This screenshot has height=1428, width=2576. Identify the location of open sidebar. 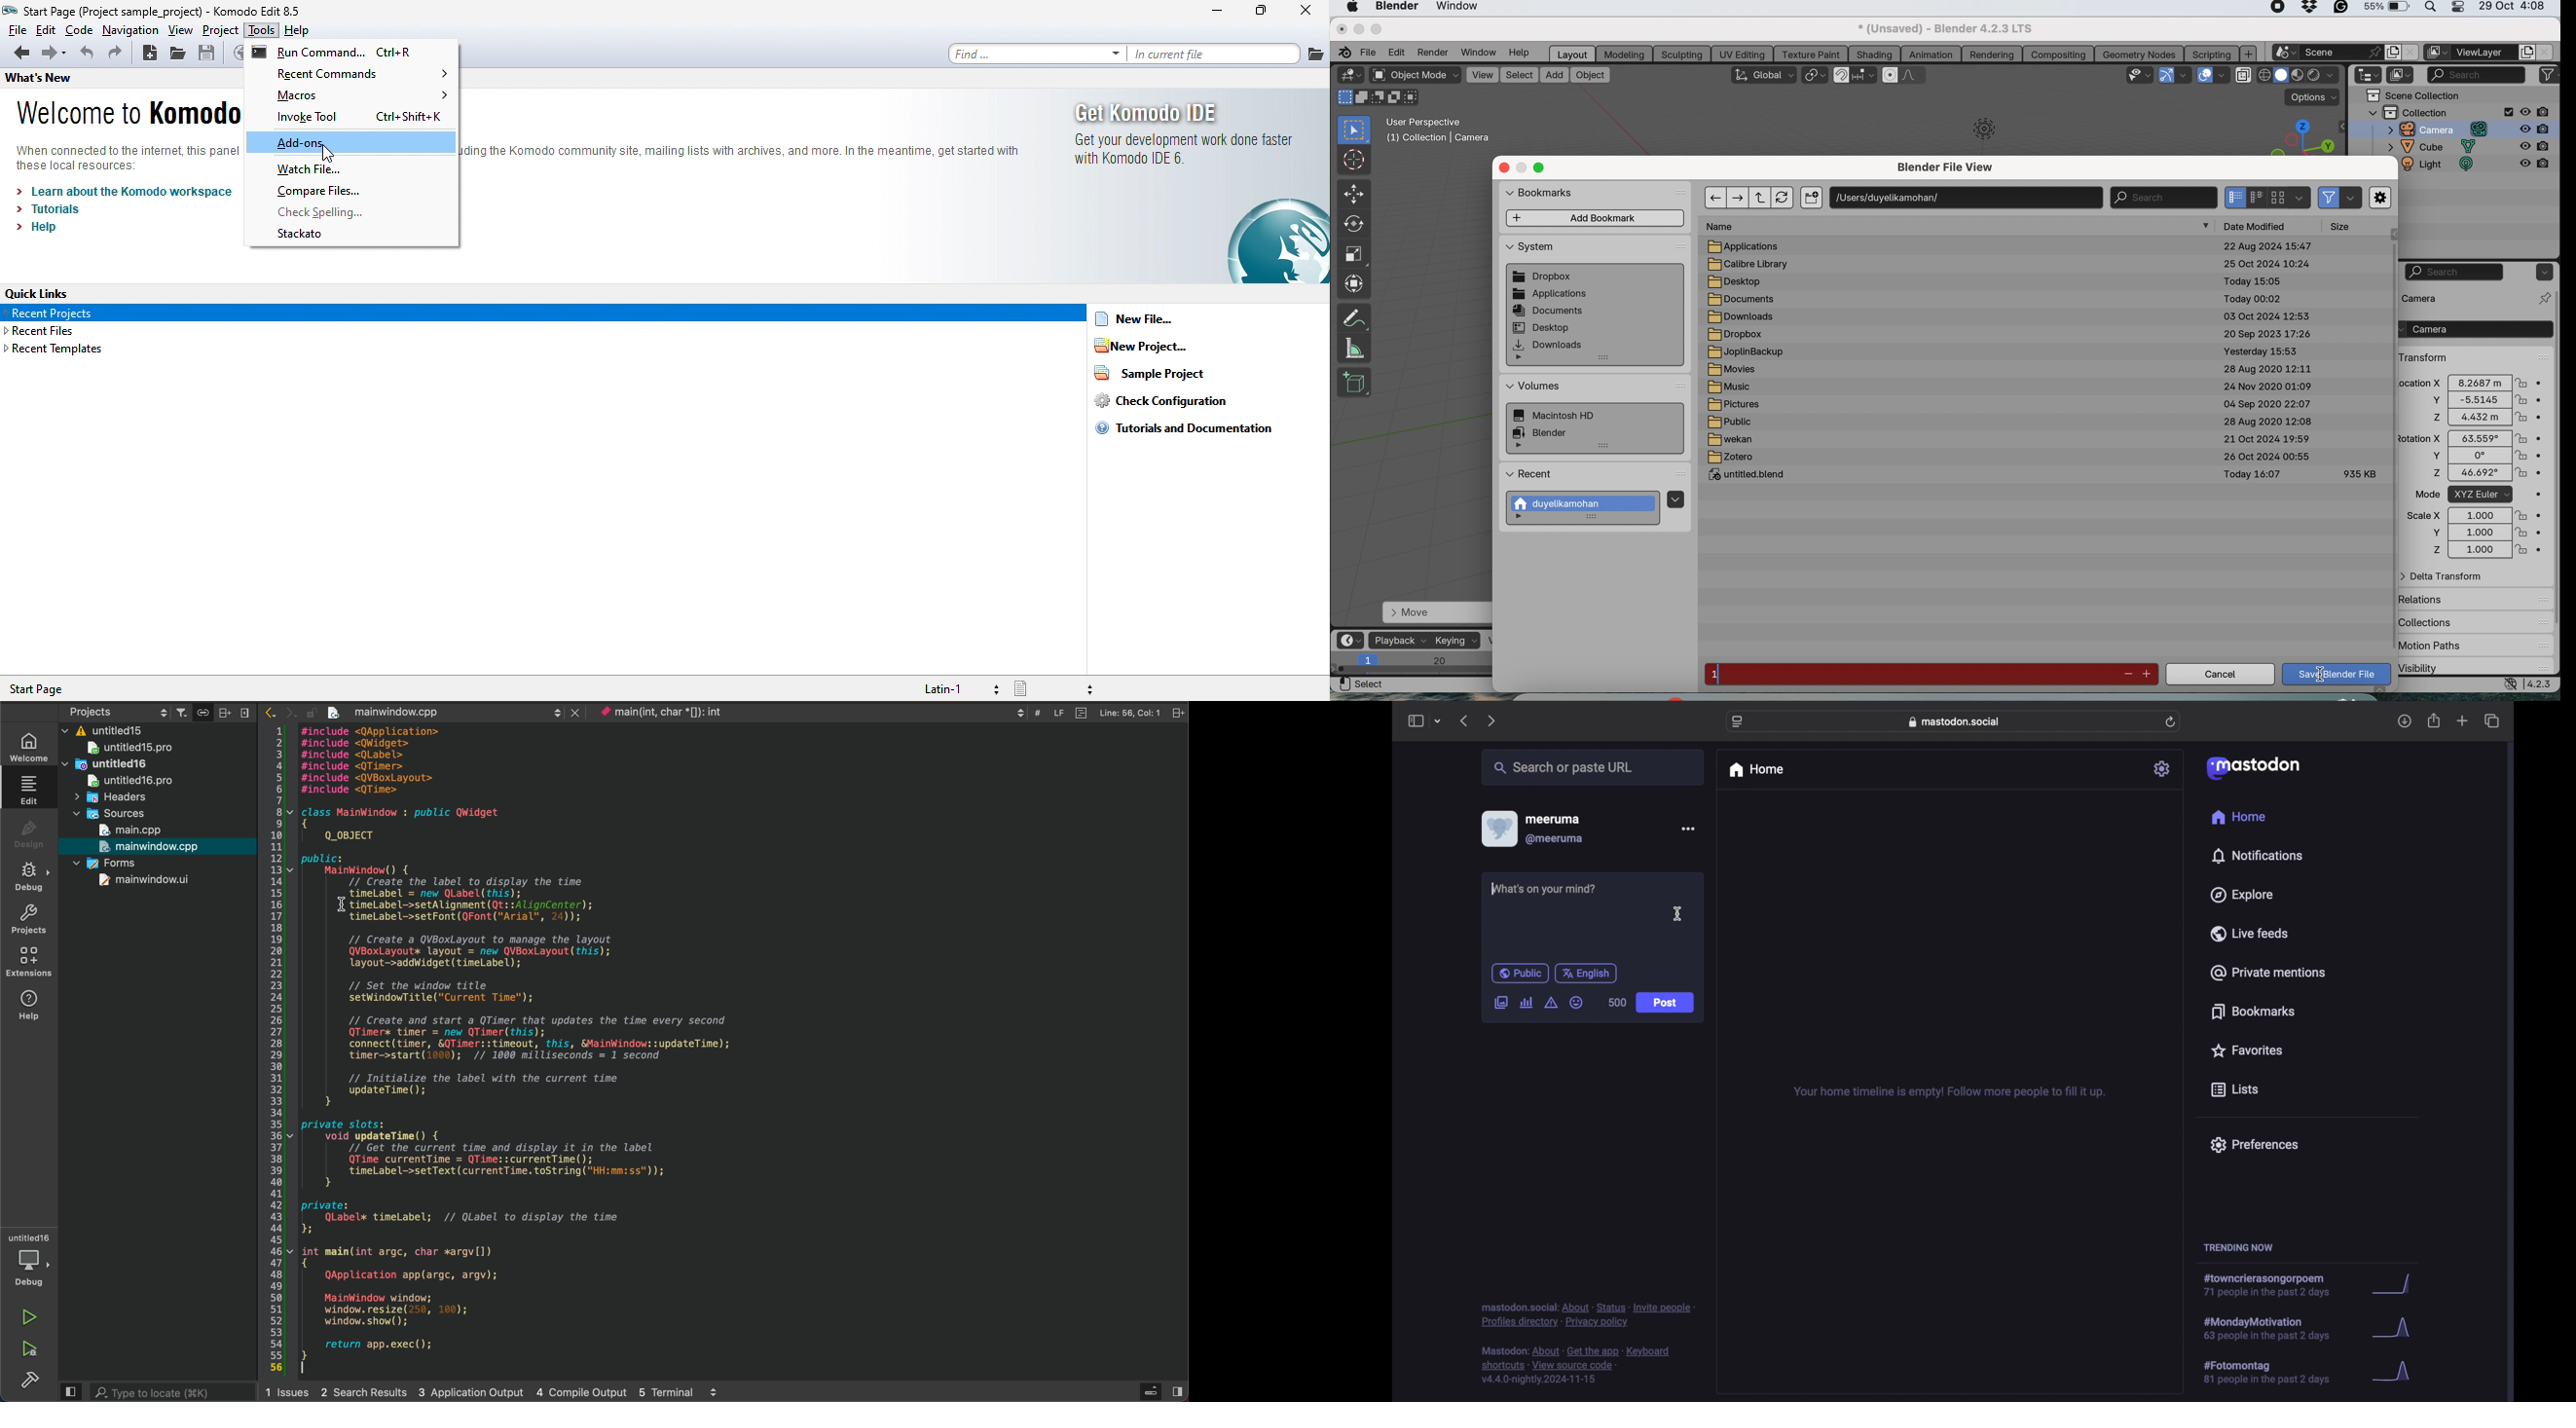
(1153, 1391).